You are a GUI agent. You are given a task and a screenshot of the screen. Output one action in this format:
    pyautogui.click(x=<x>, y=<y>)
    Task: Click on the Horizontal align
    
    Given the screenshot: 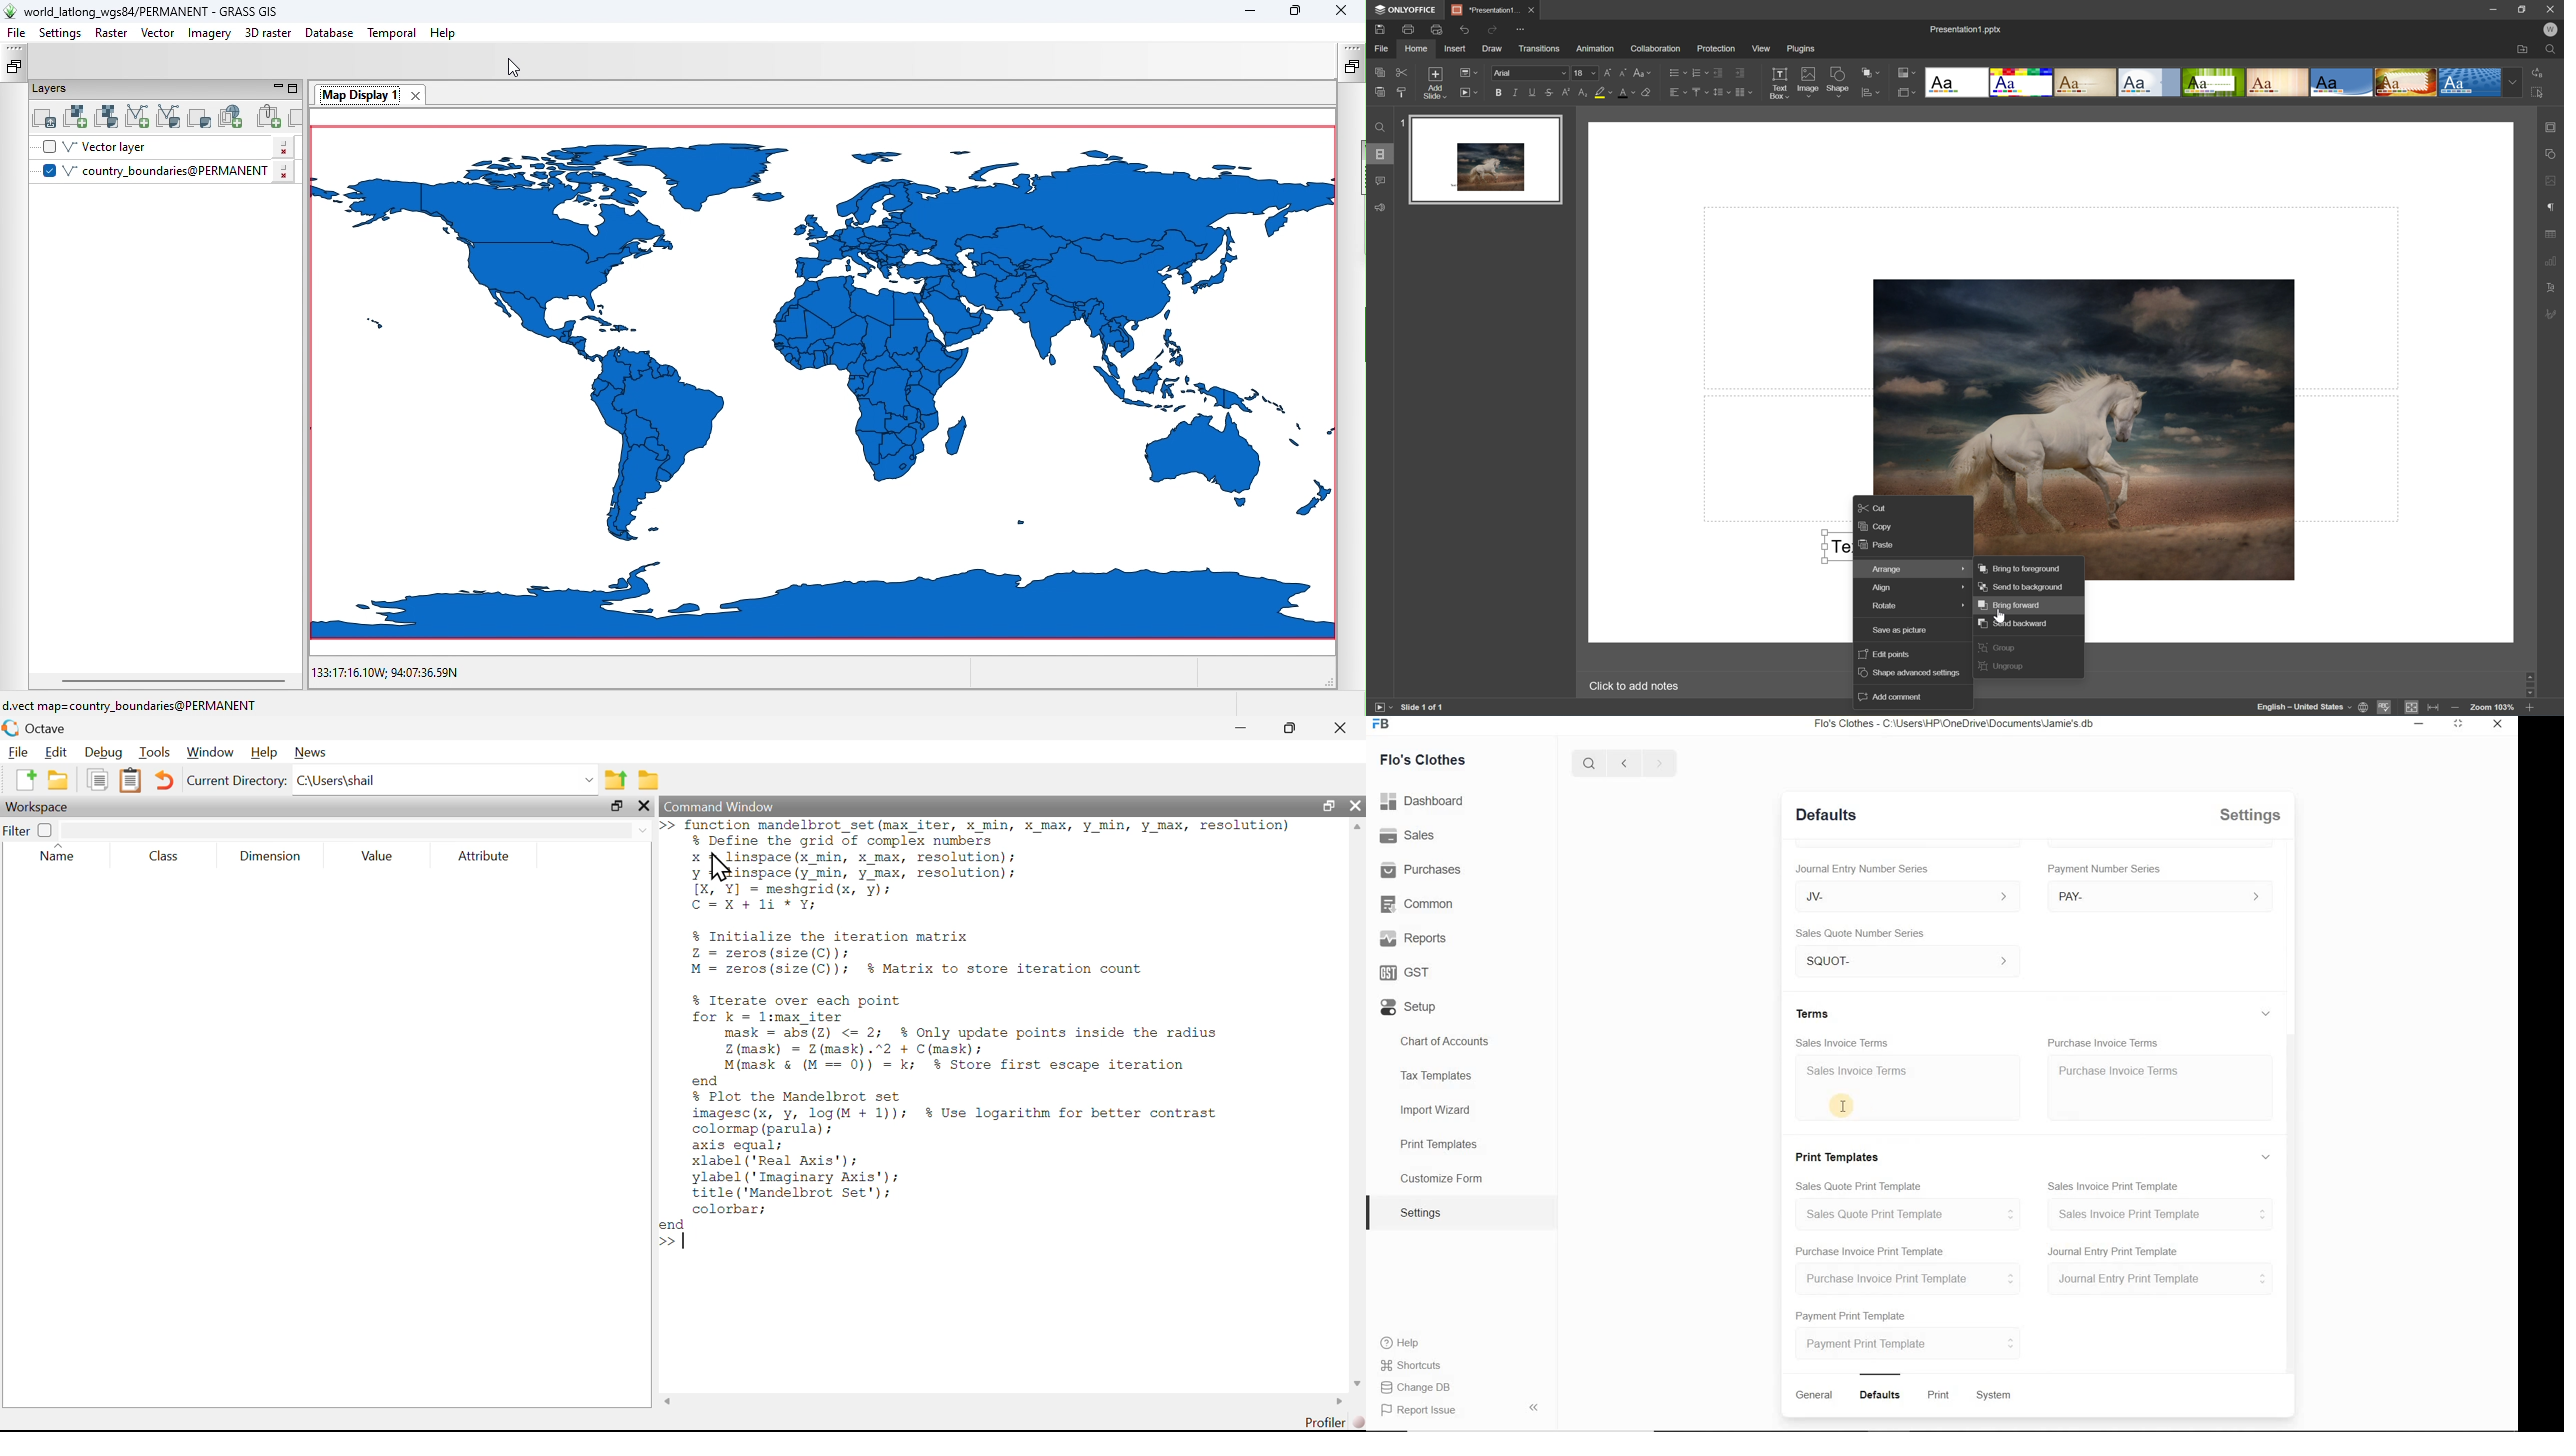 What is the action you would take?
    pyautogui.click(x=1678, y=93)
    